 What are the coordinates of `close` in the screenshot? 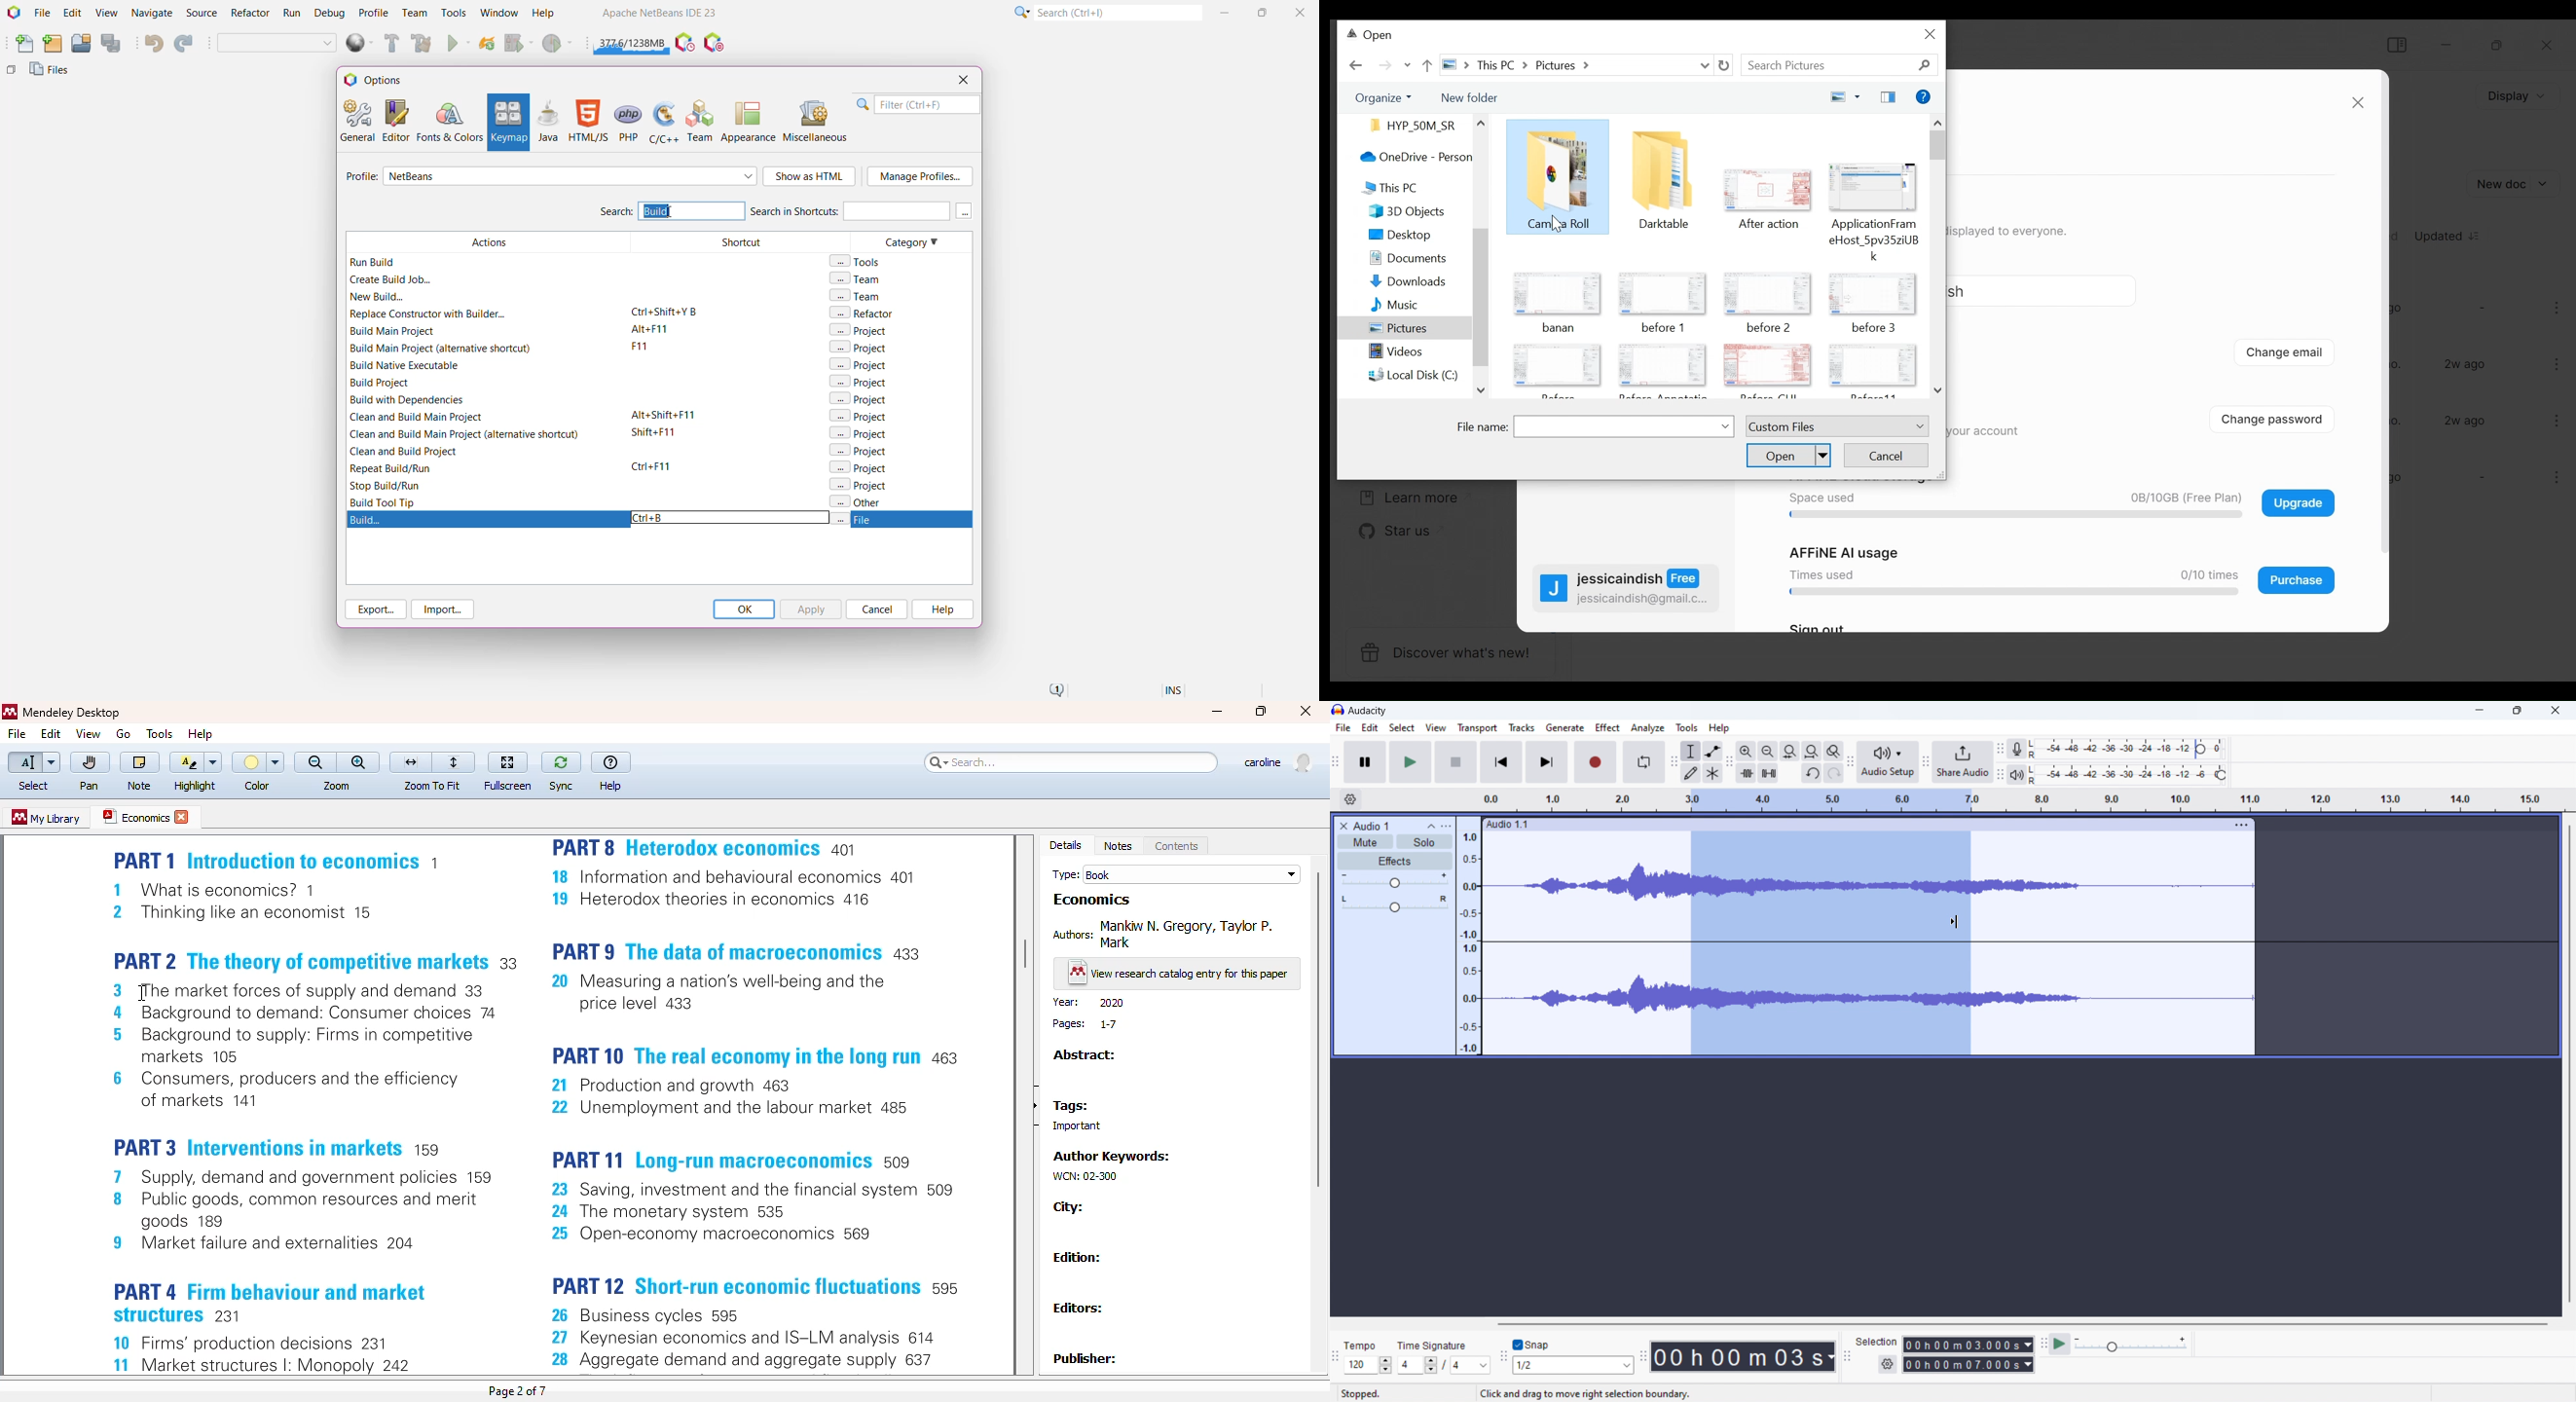 It's located at (1306, 711).